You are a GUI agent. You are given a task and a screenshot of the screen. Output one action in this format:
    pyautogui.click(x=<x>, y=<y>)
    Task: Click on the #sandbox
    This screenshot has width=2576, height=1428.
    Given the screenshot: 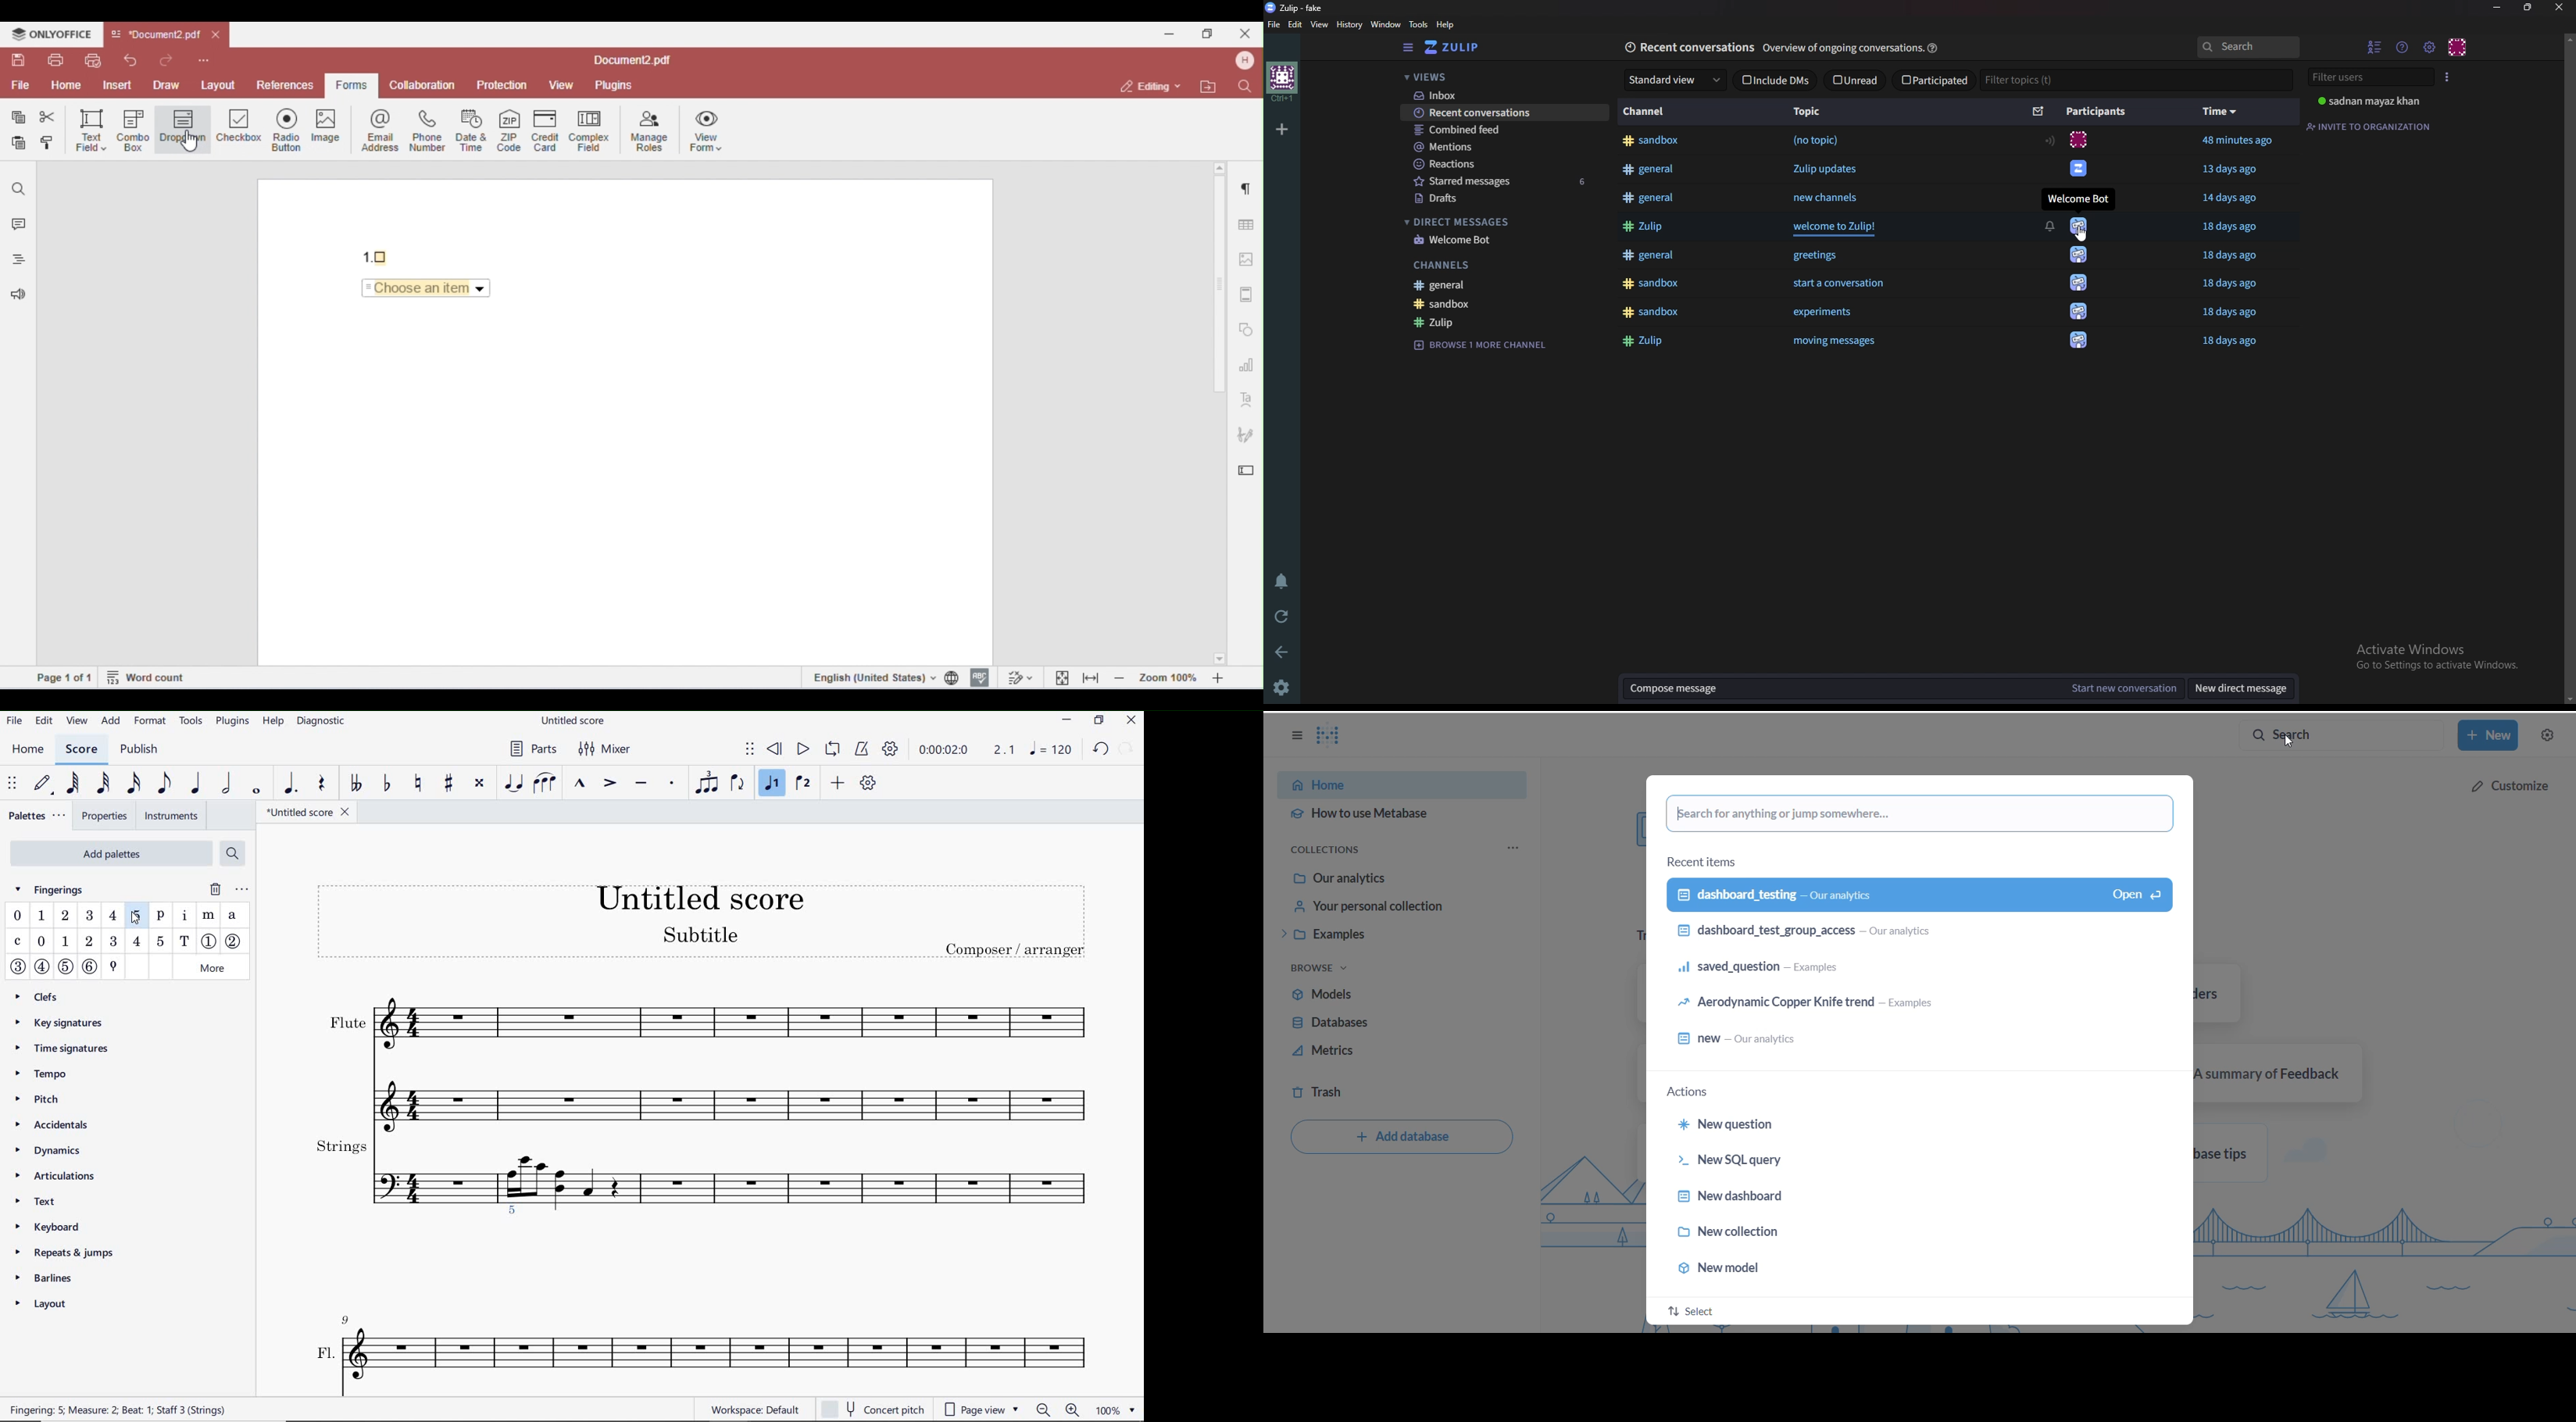 What is the action you would take?
    pyautogui.click(x=1651, y=282)
    